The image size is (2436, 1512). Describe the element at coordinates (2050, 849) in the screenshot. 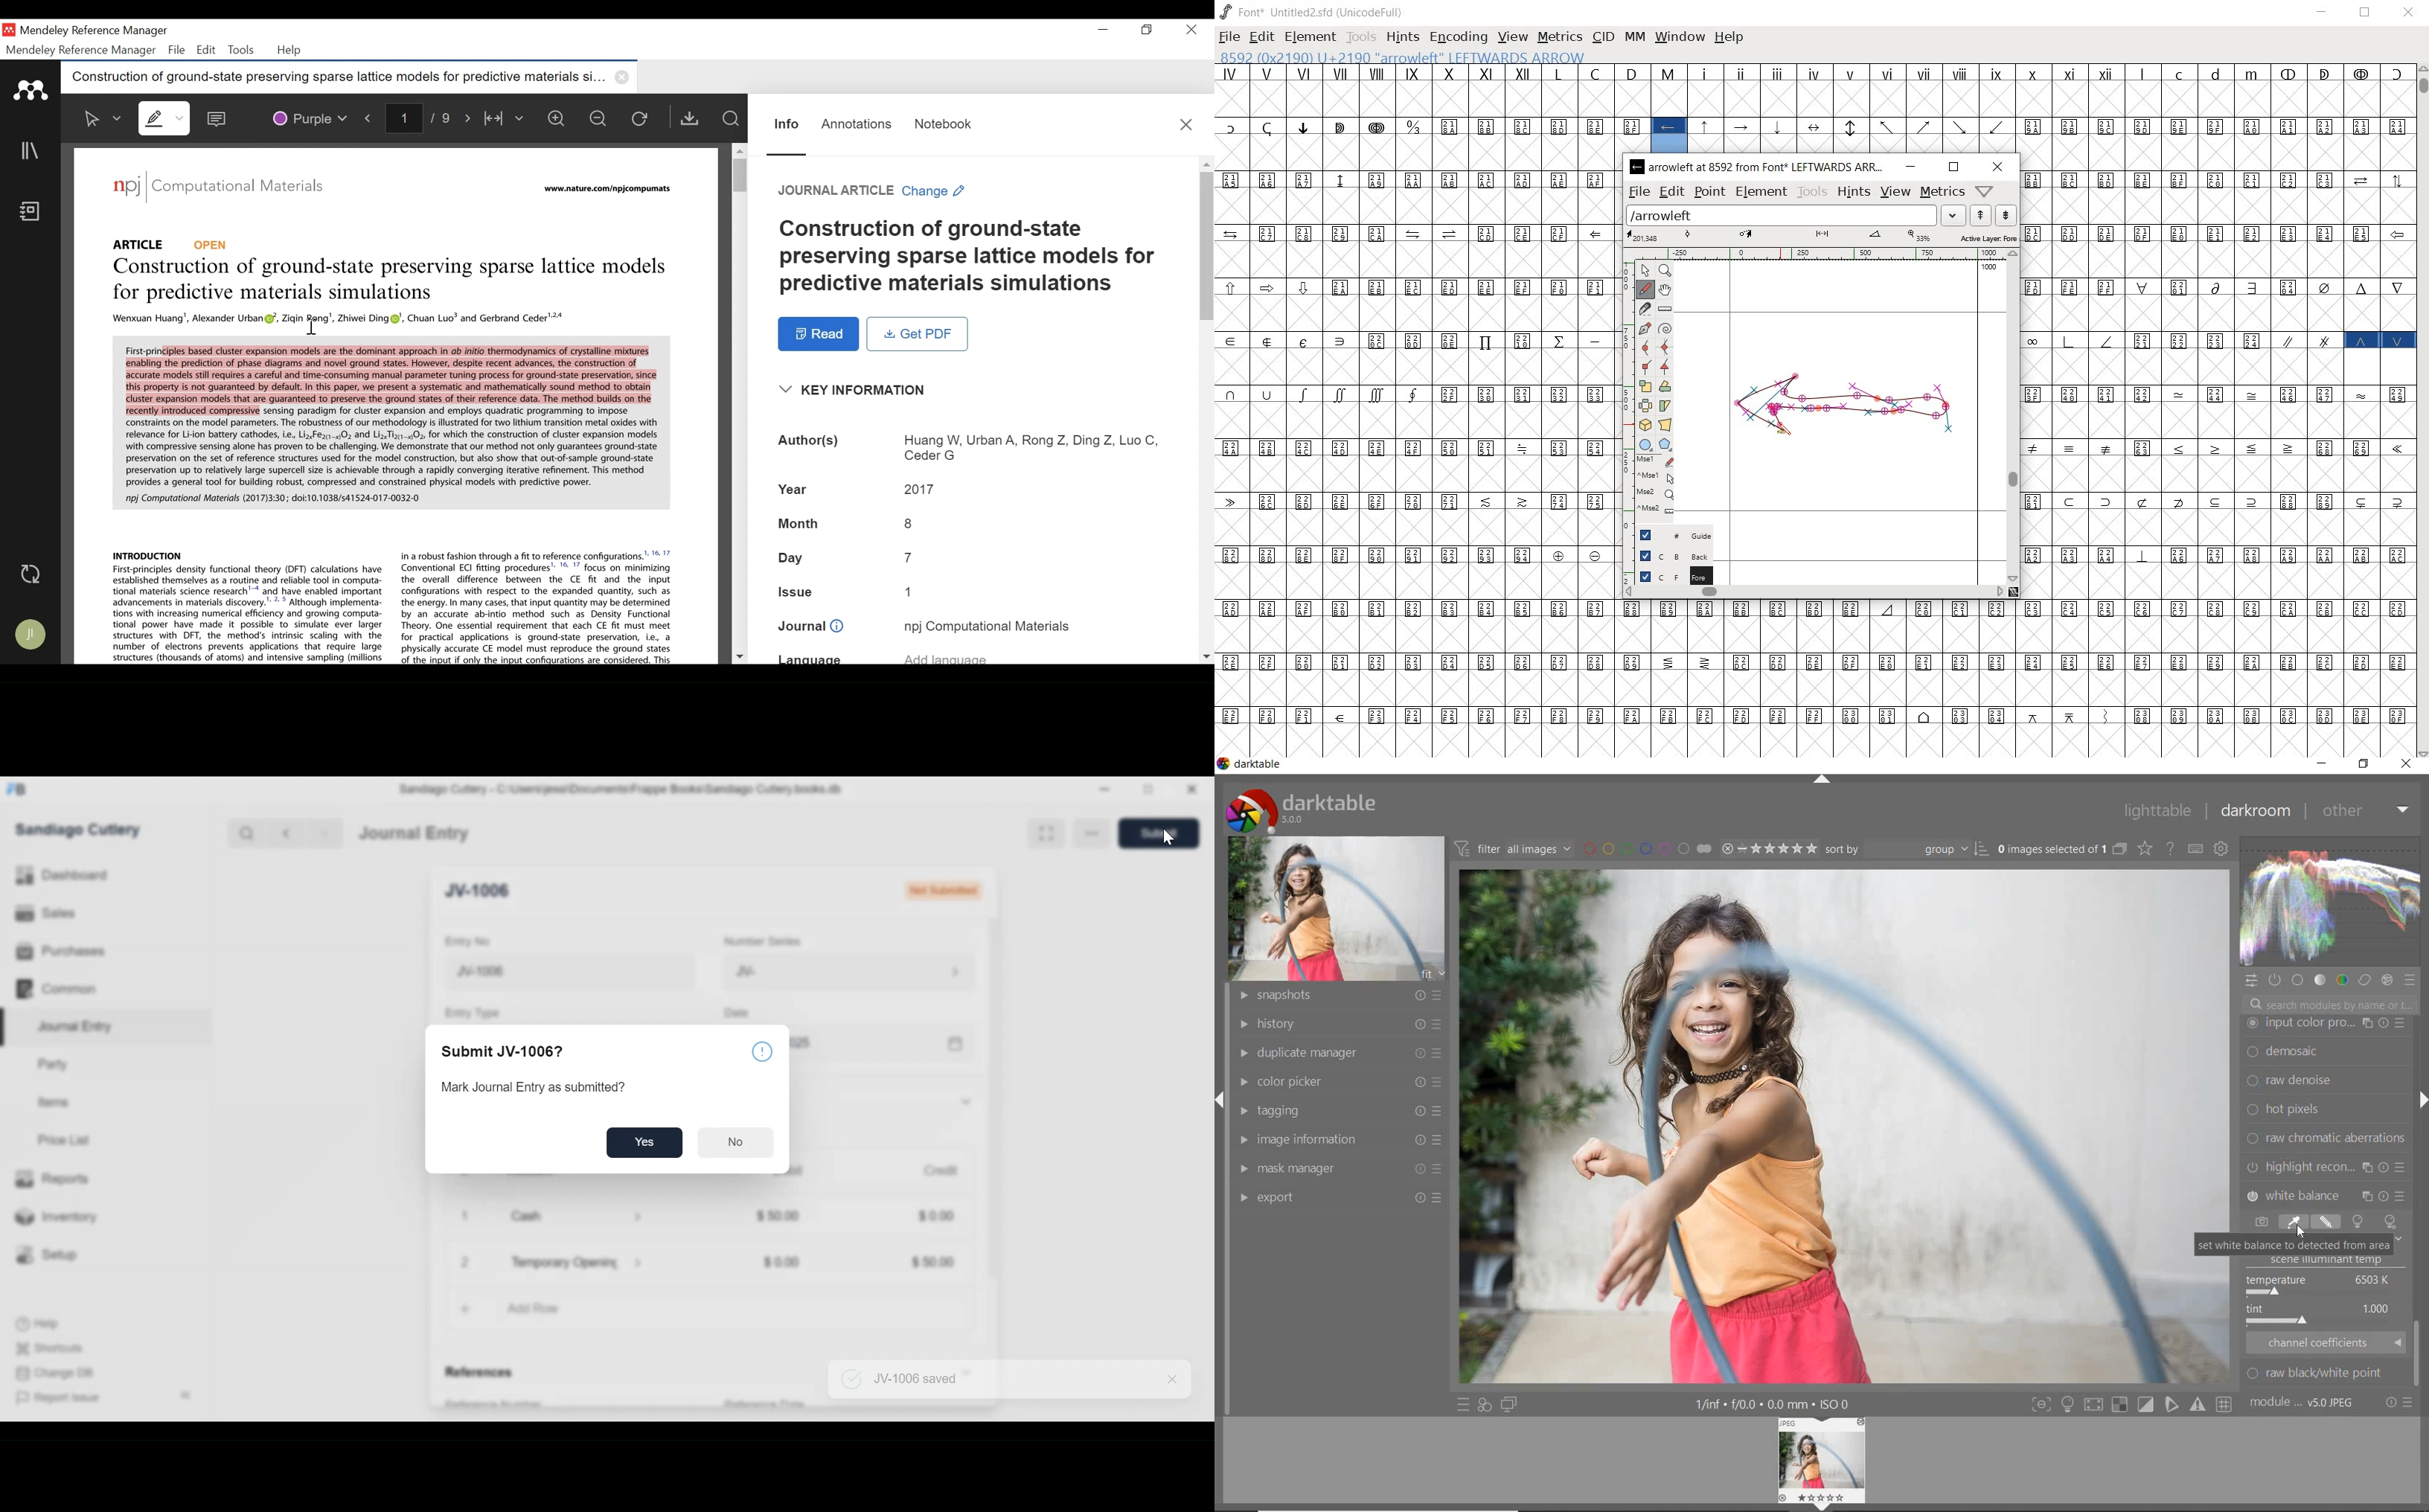

I see `selected images` at that location.